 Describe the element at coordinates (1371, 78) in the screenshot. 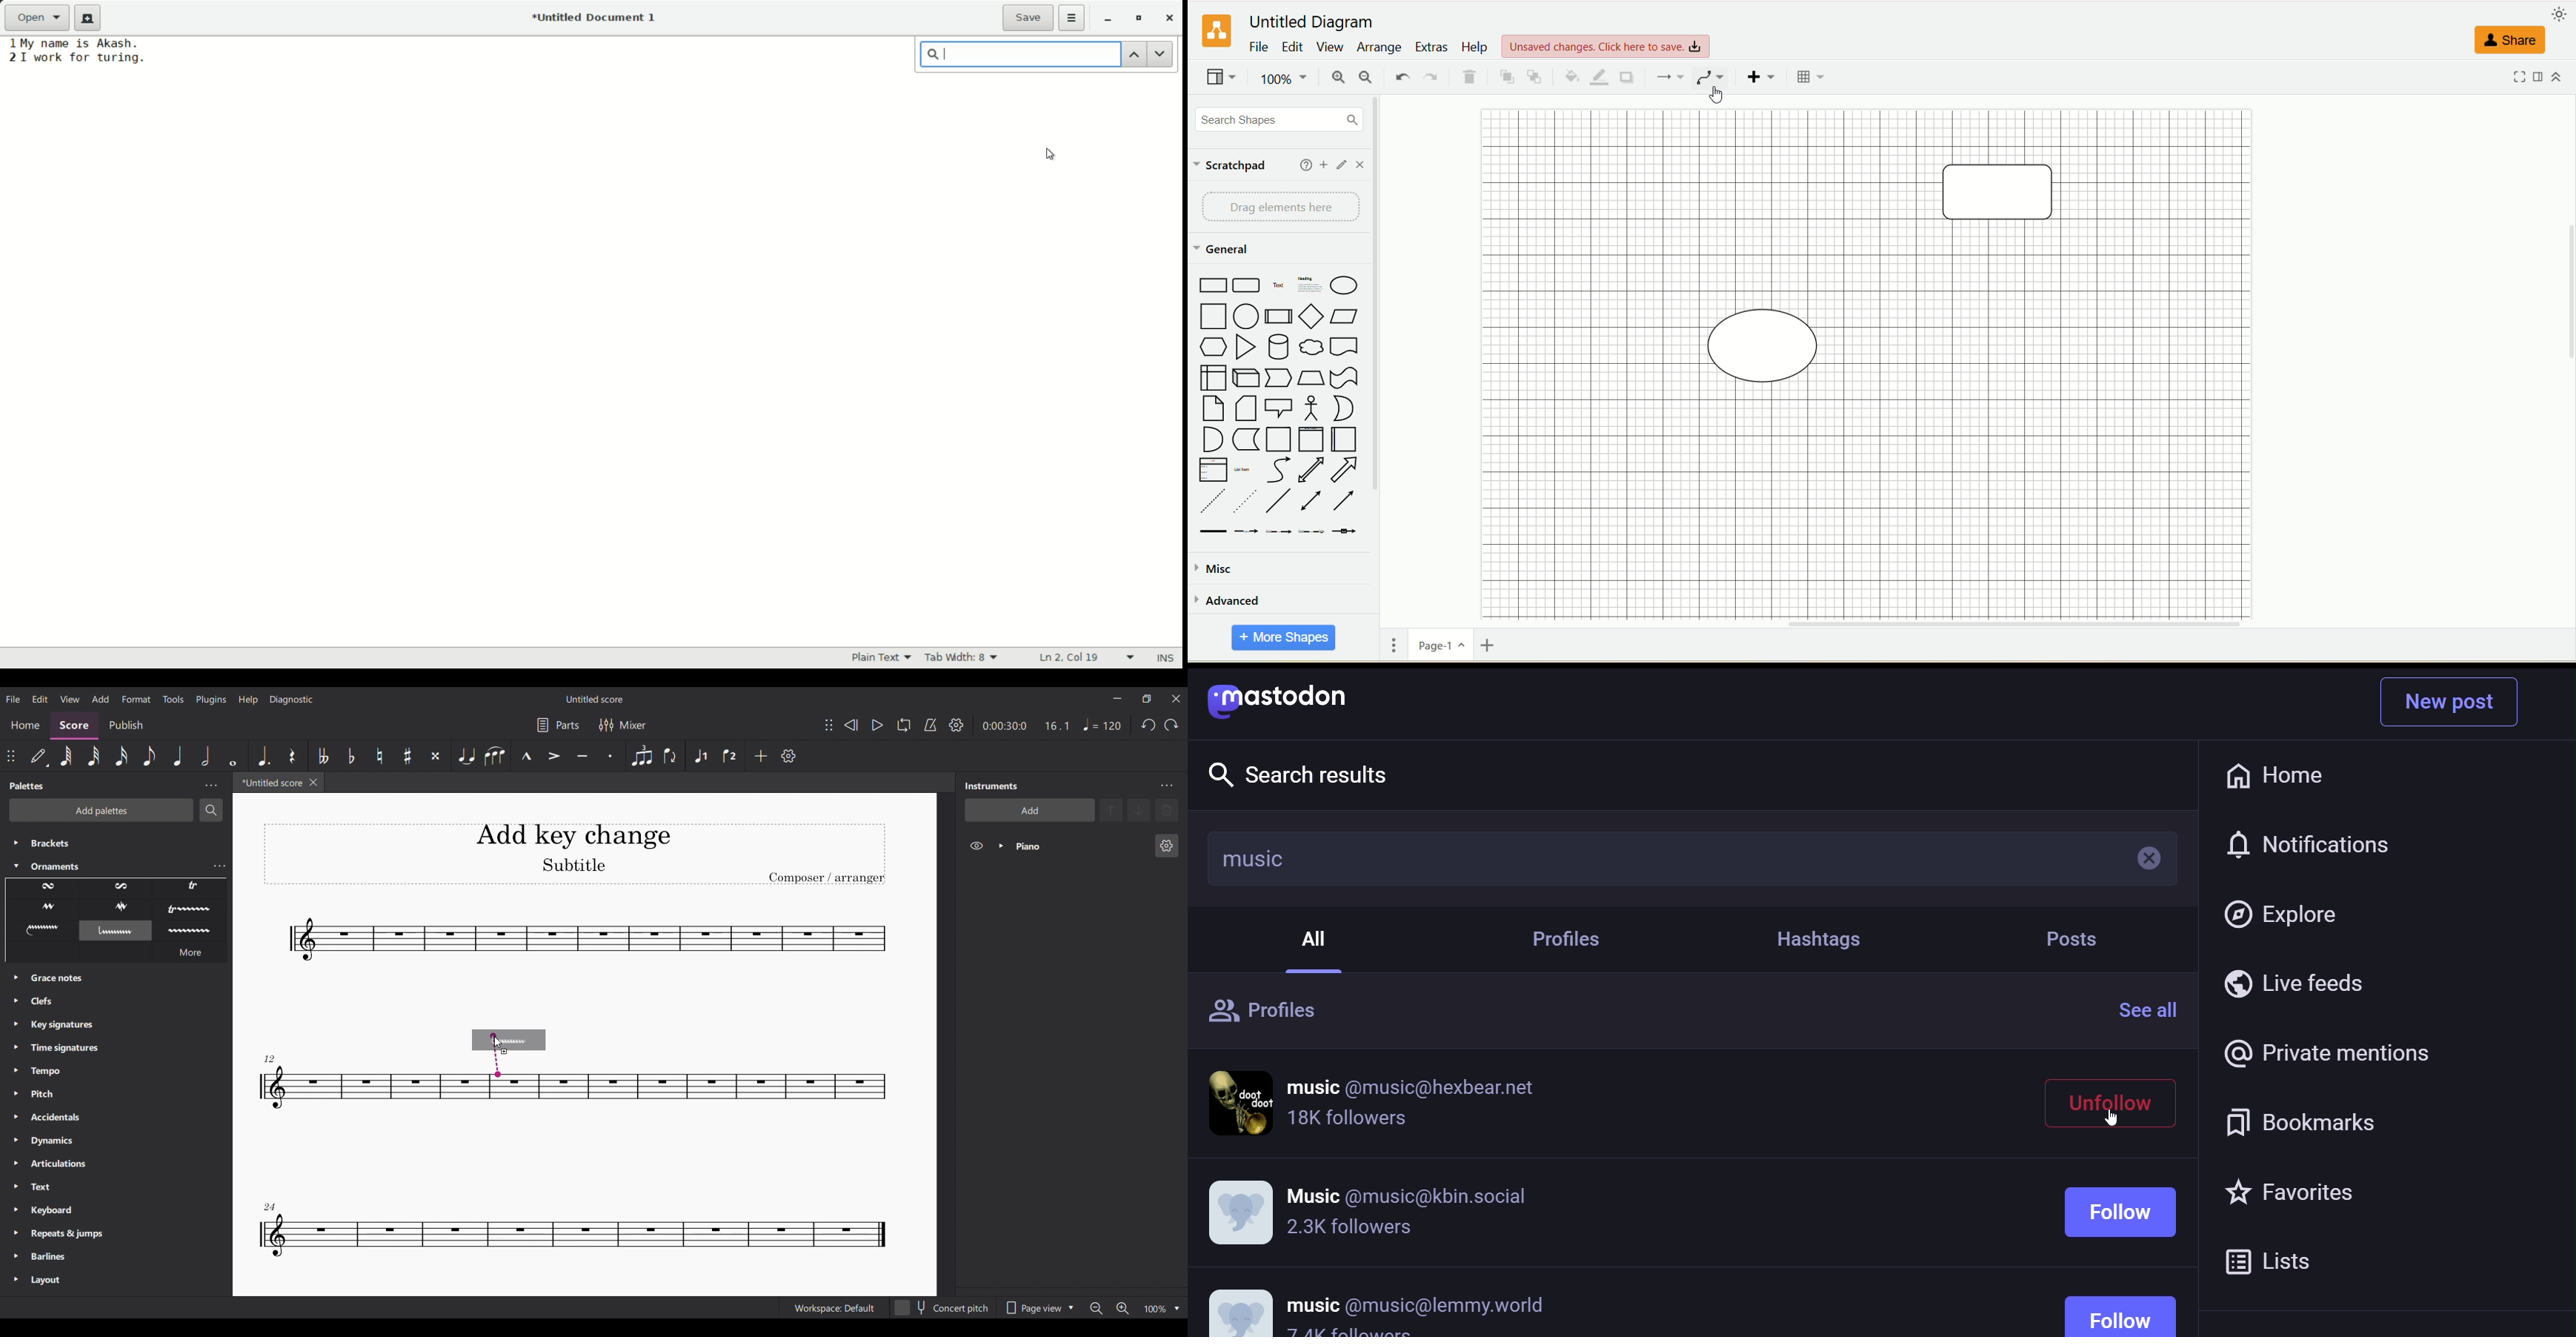

I see `zoom out` at that location.